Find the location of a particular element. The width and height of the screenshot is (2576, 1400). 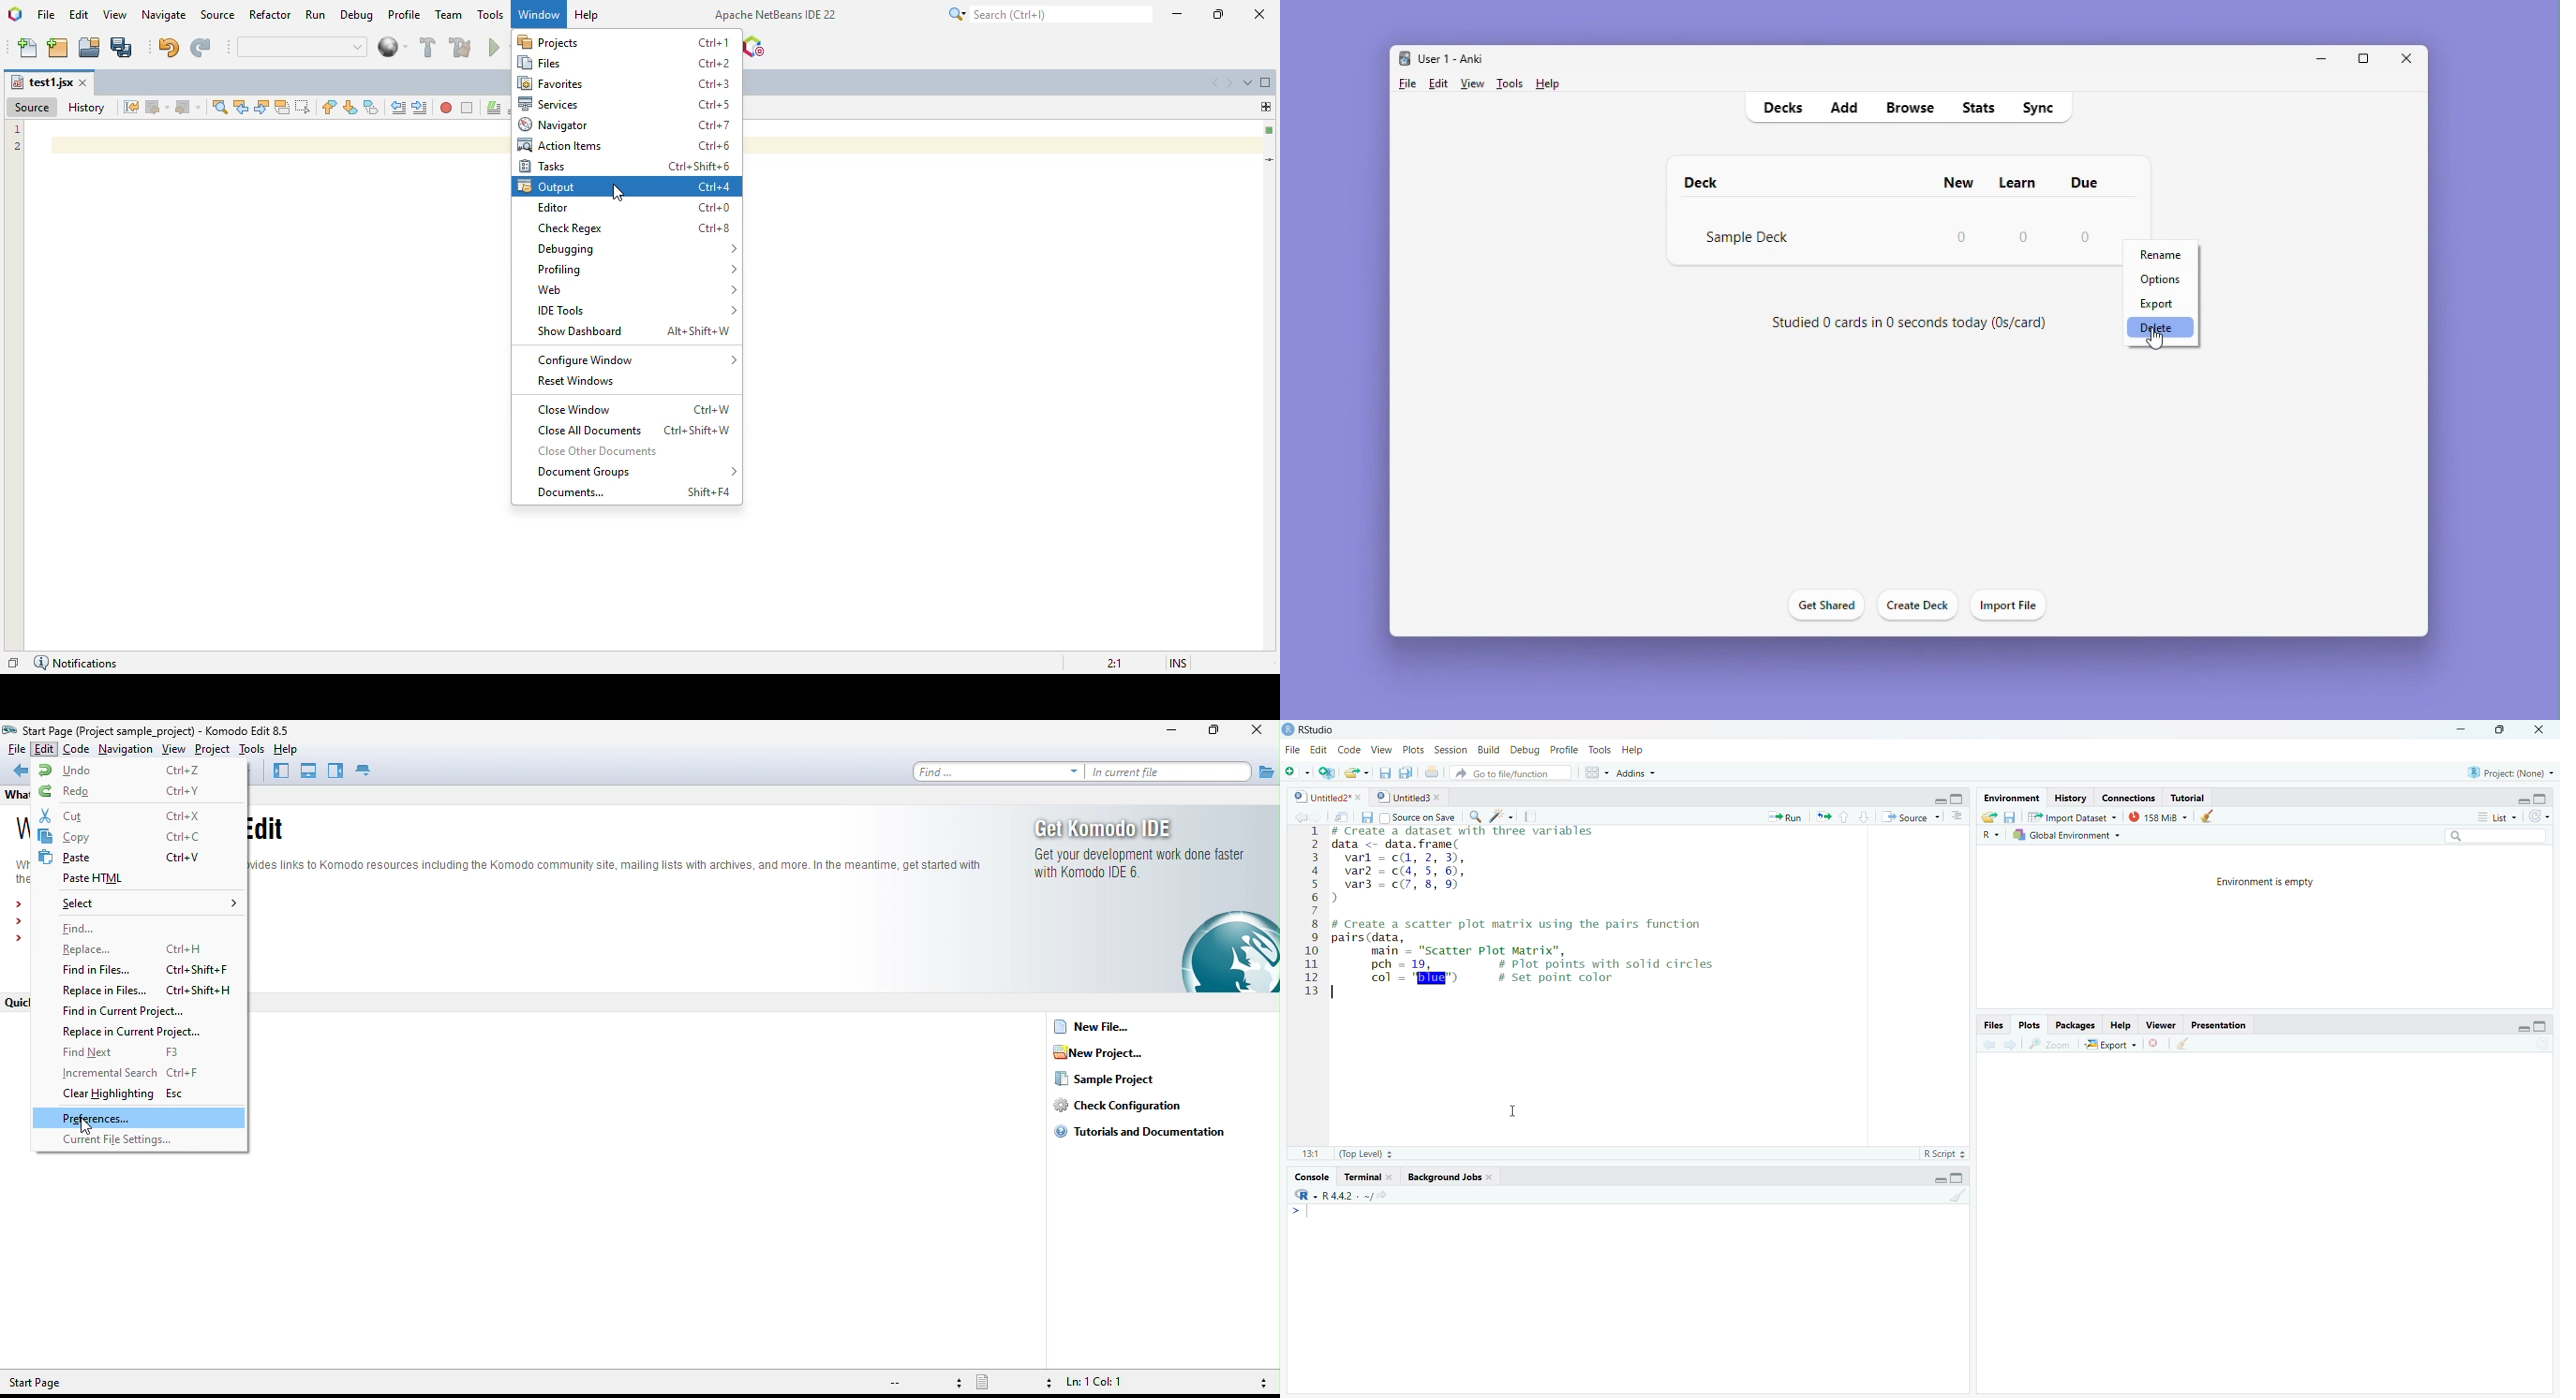

Background Jobs is located at coordinates (1457, 1176).